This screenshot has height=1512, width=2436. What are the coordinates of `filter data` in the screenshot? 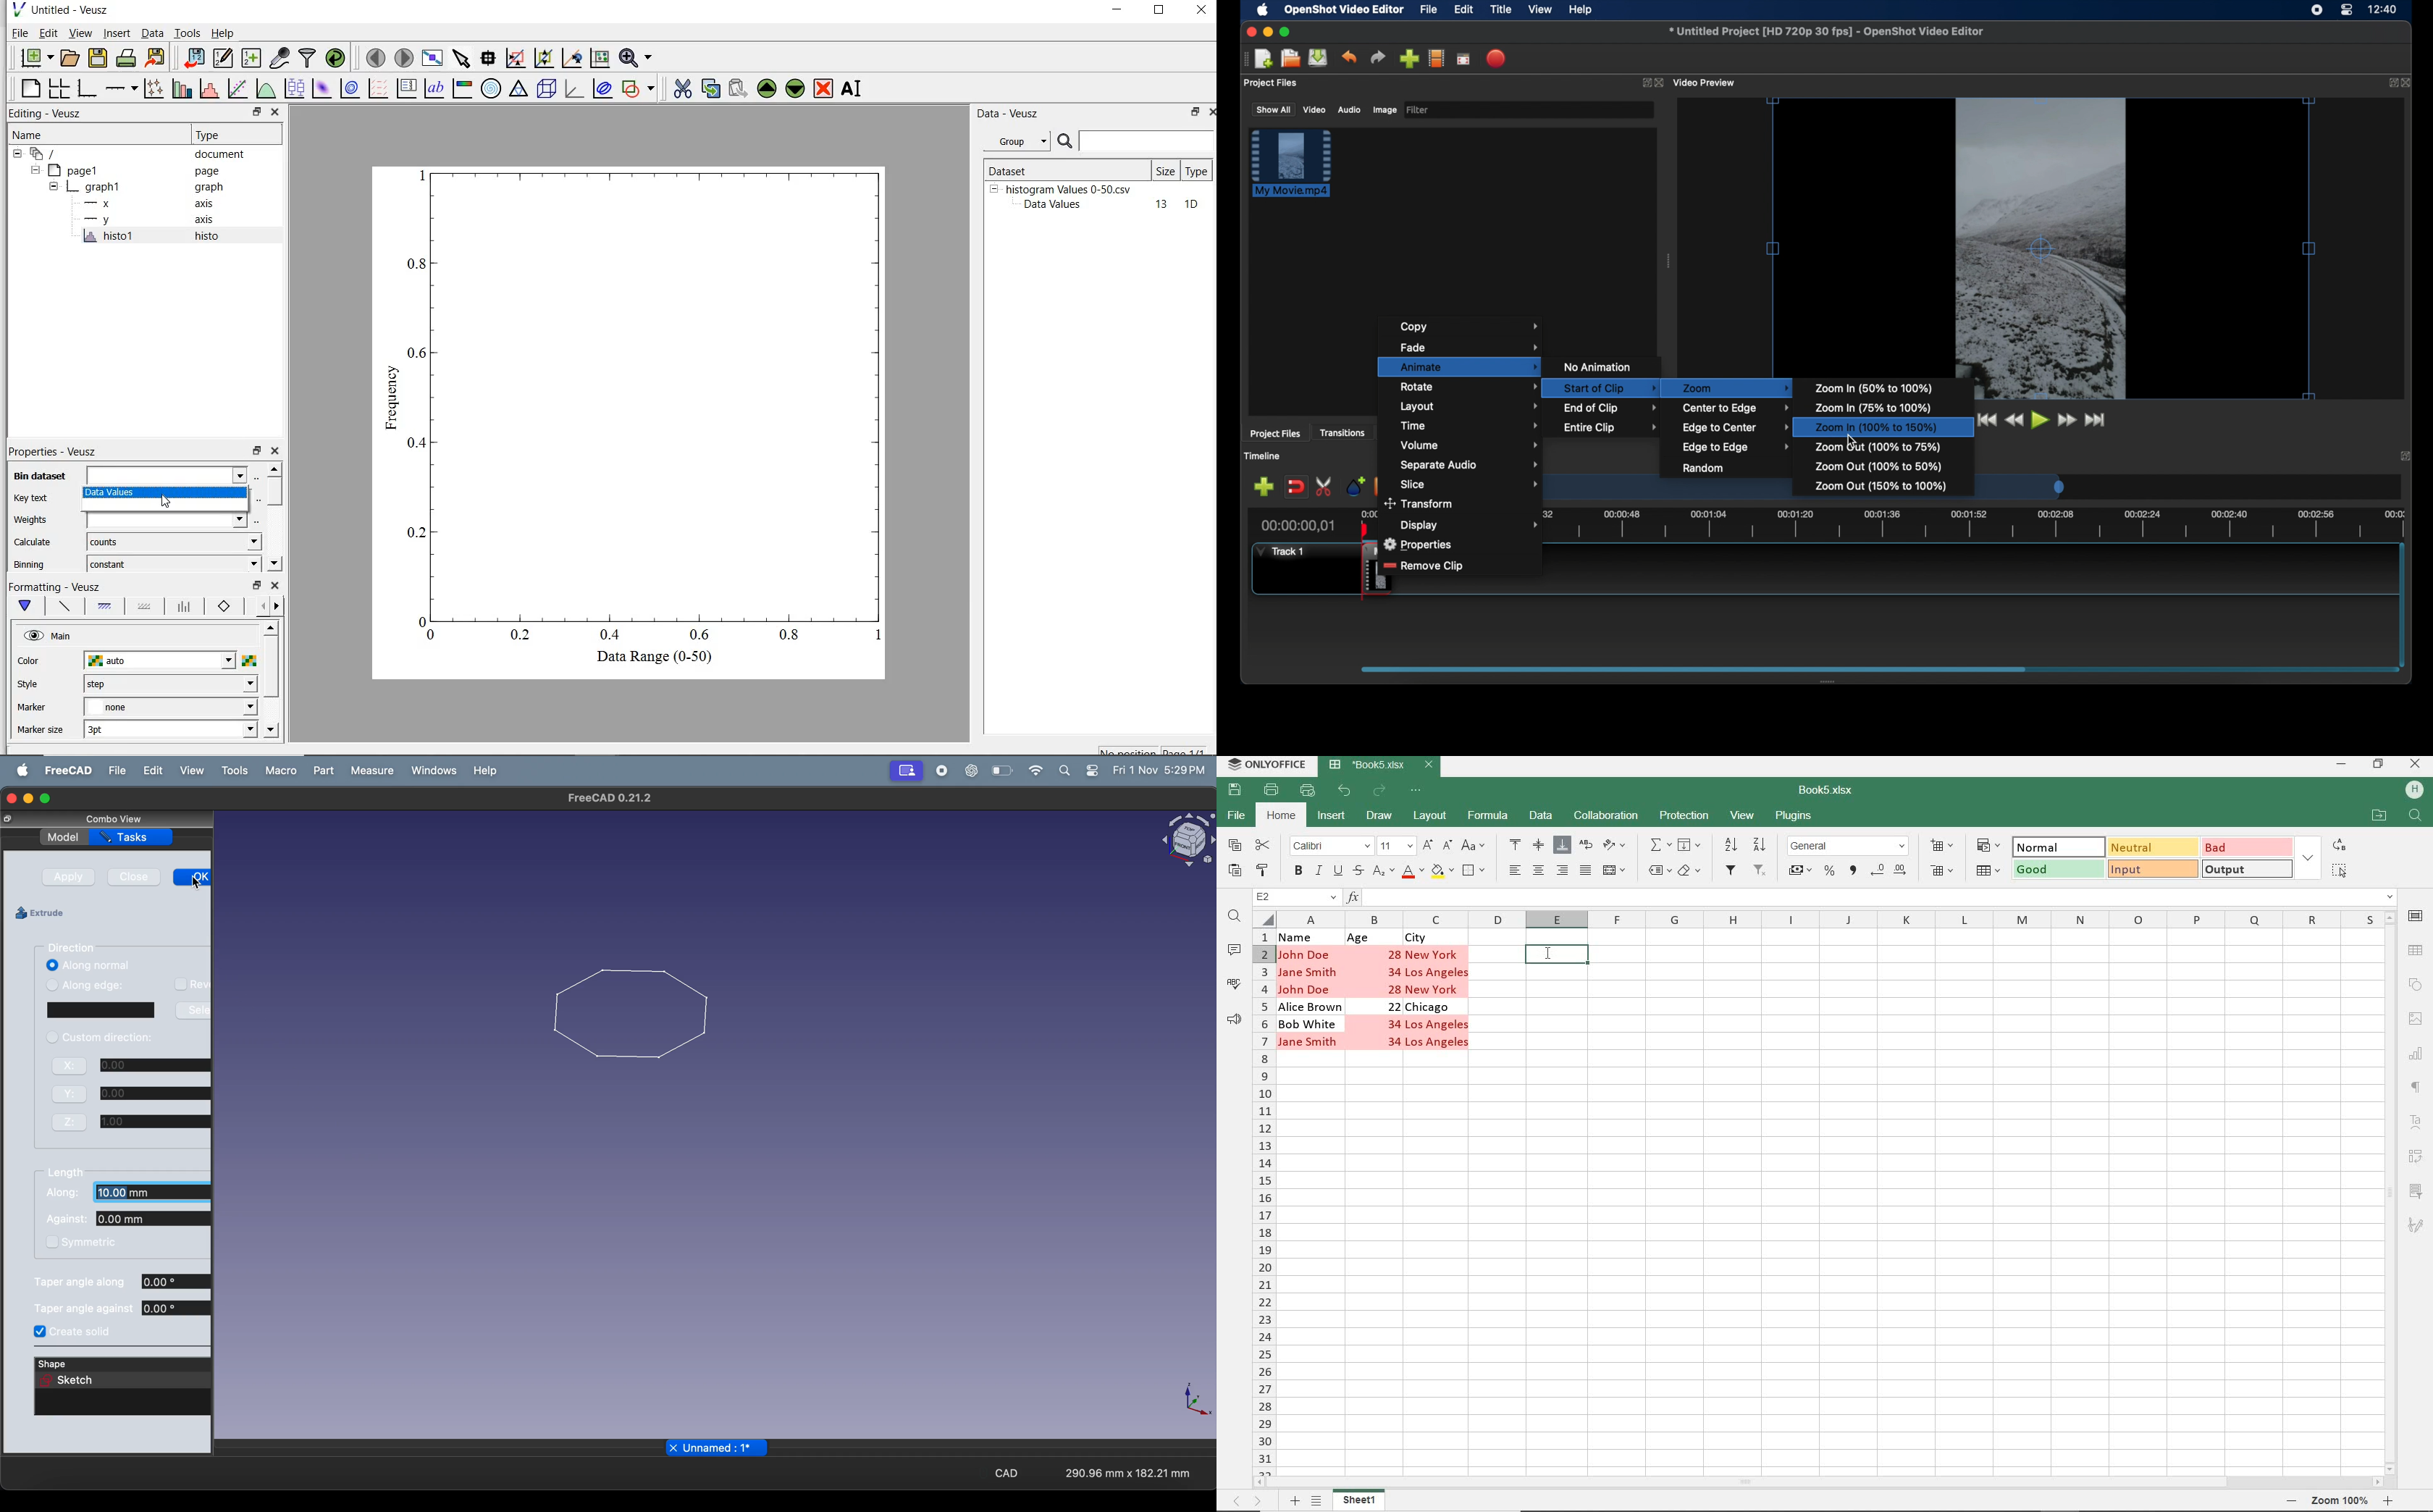 It's located at (308, 58).